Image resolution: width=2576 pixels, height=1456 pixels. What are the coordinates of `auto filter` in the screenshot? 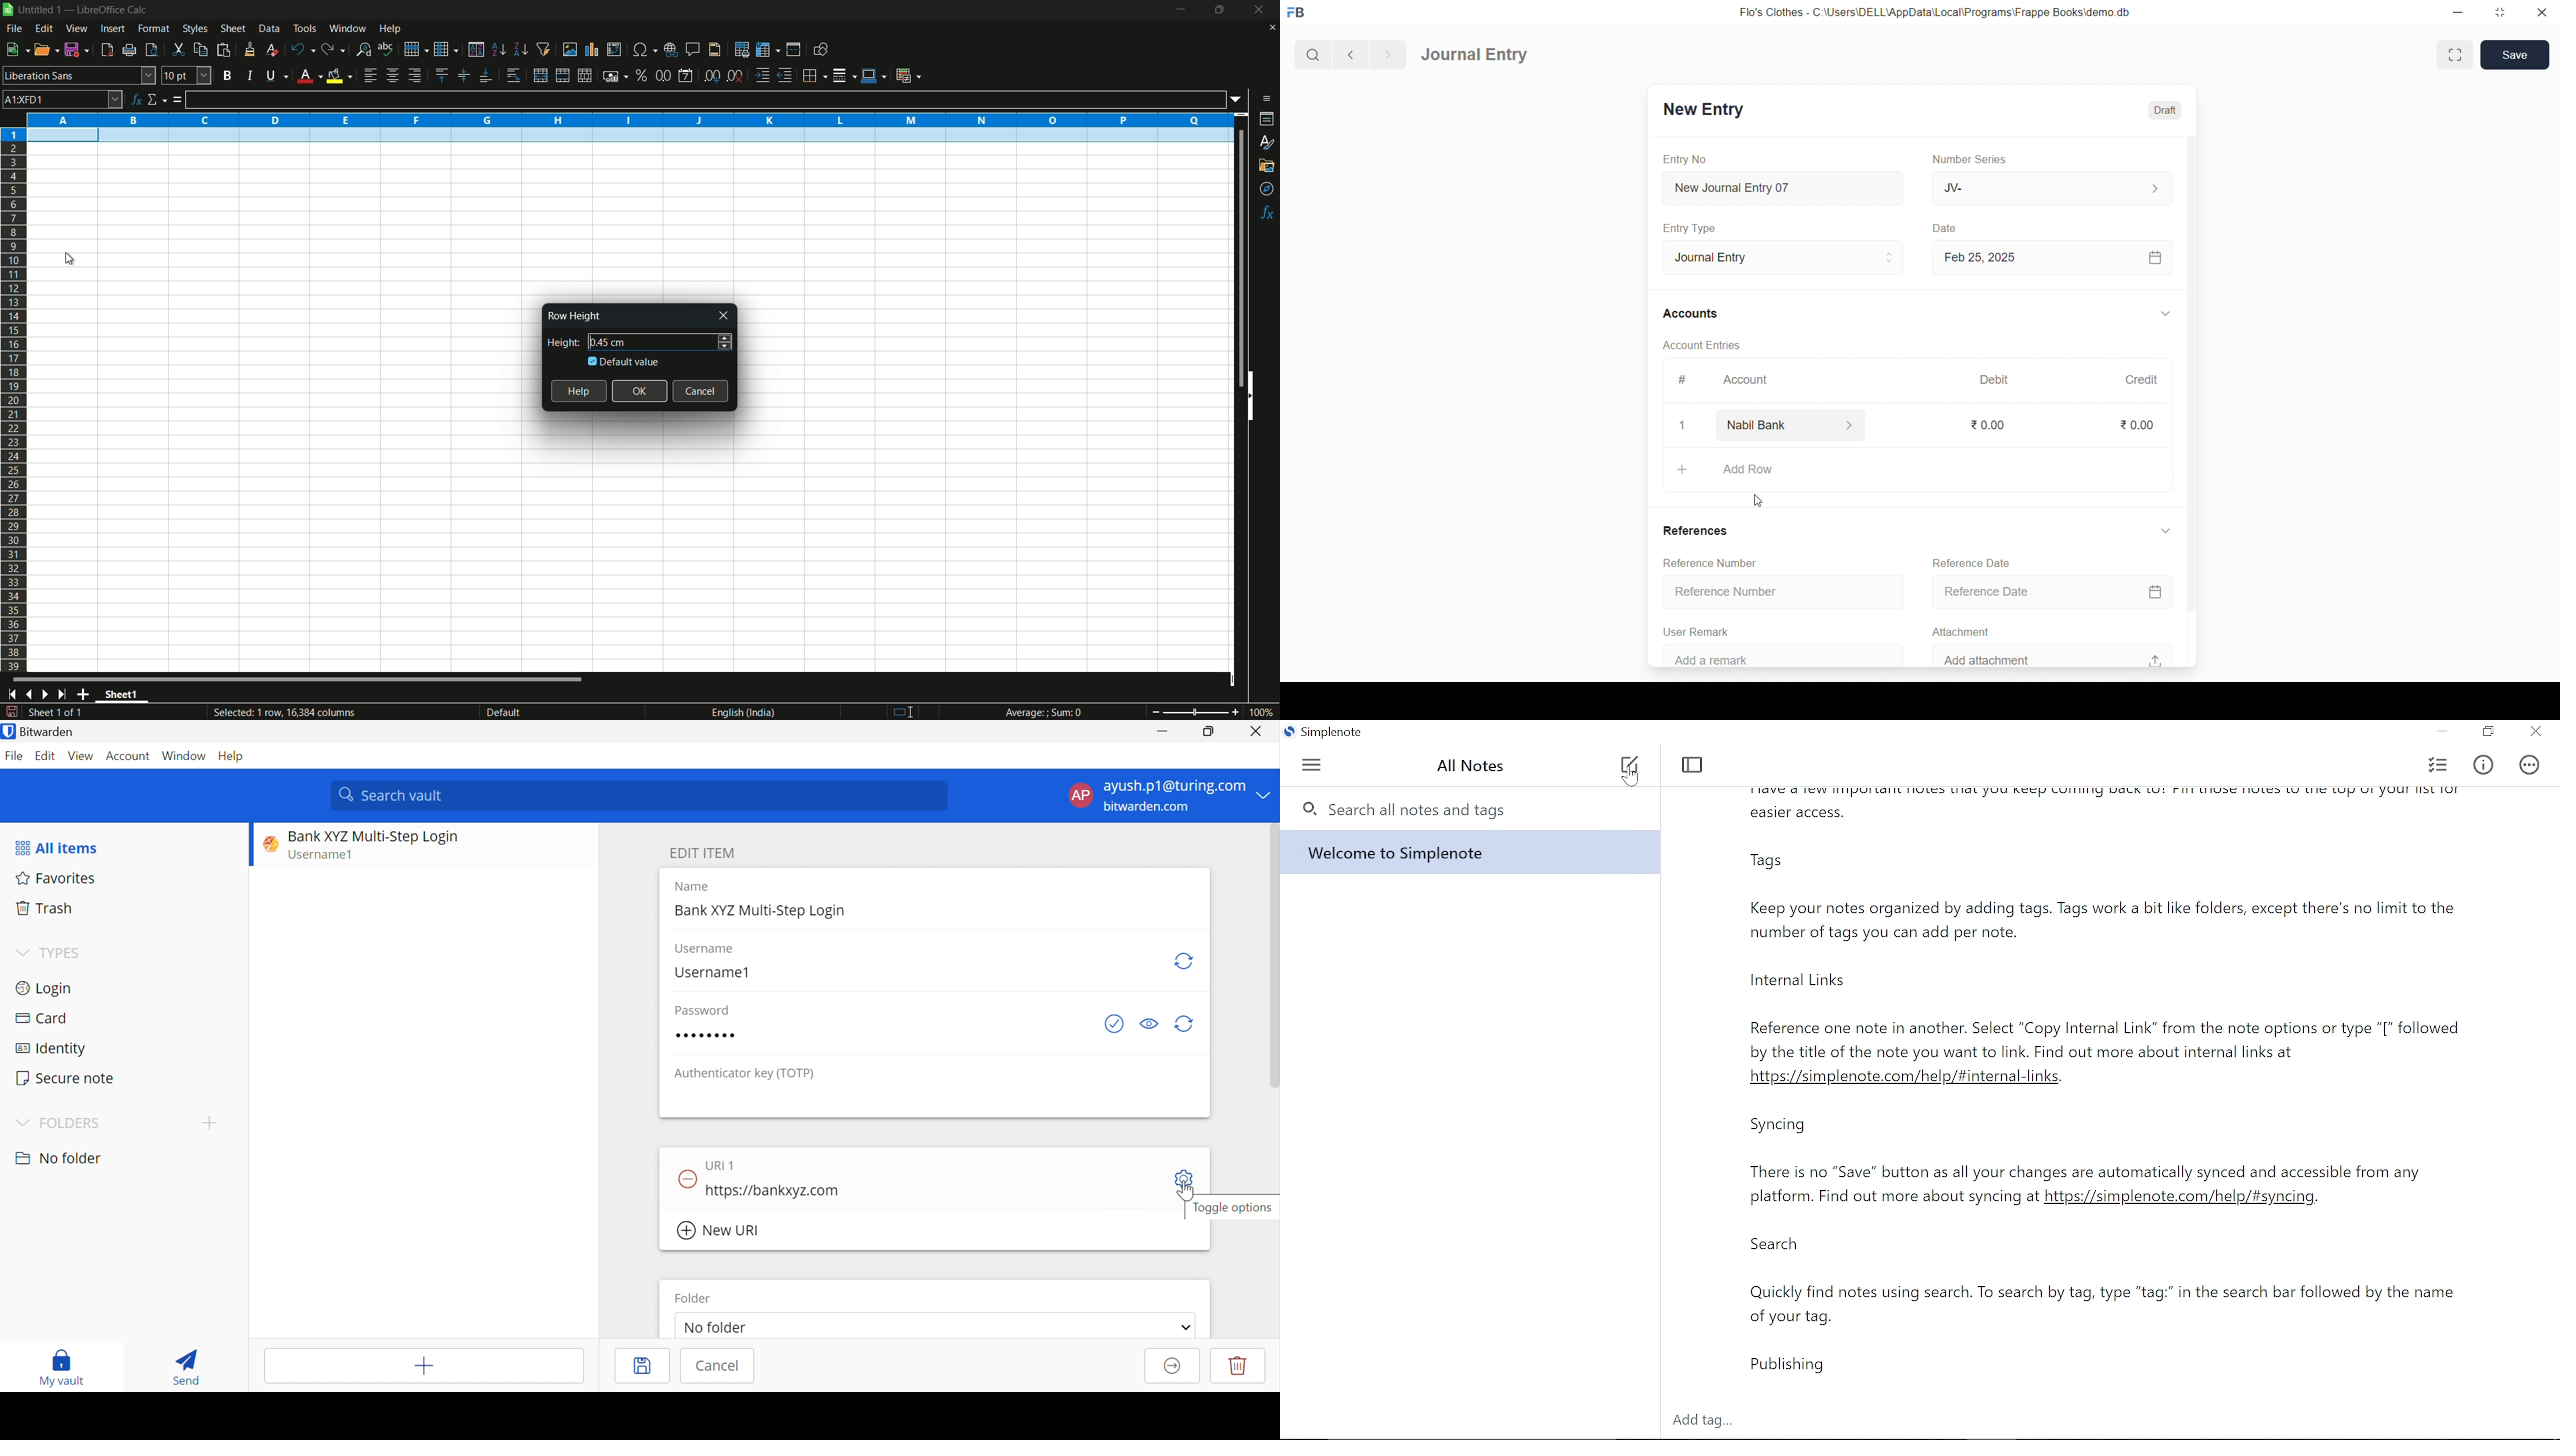 It's located at (544, 49).